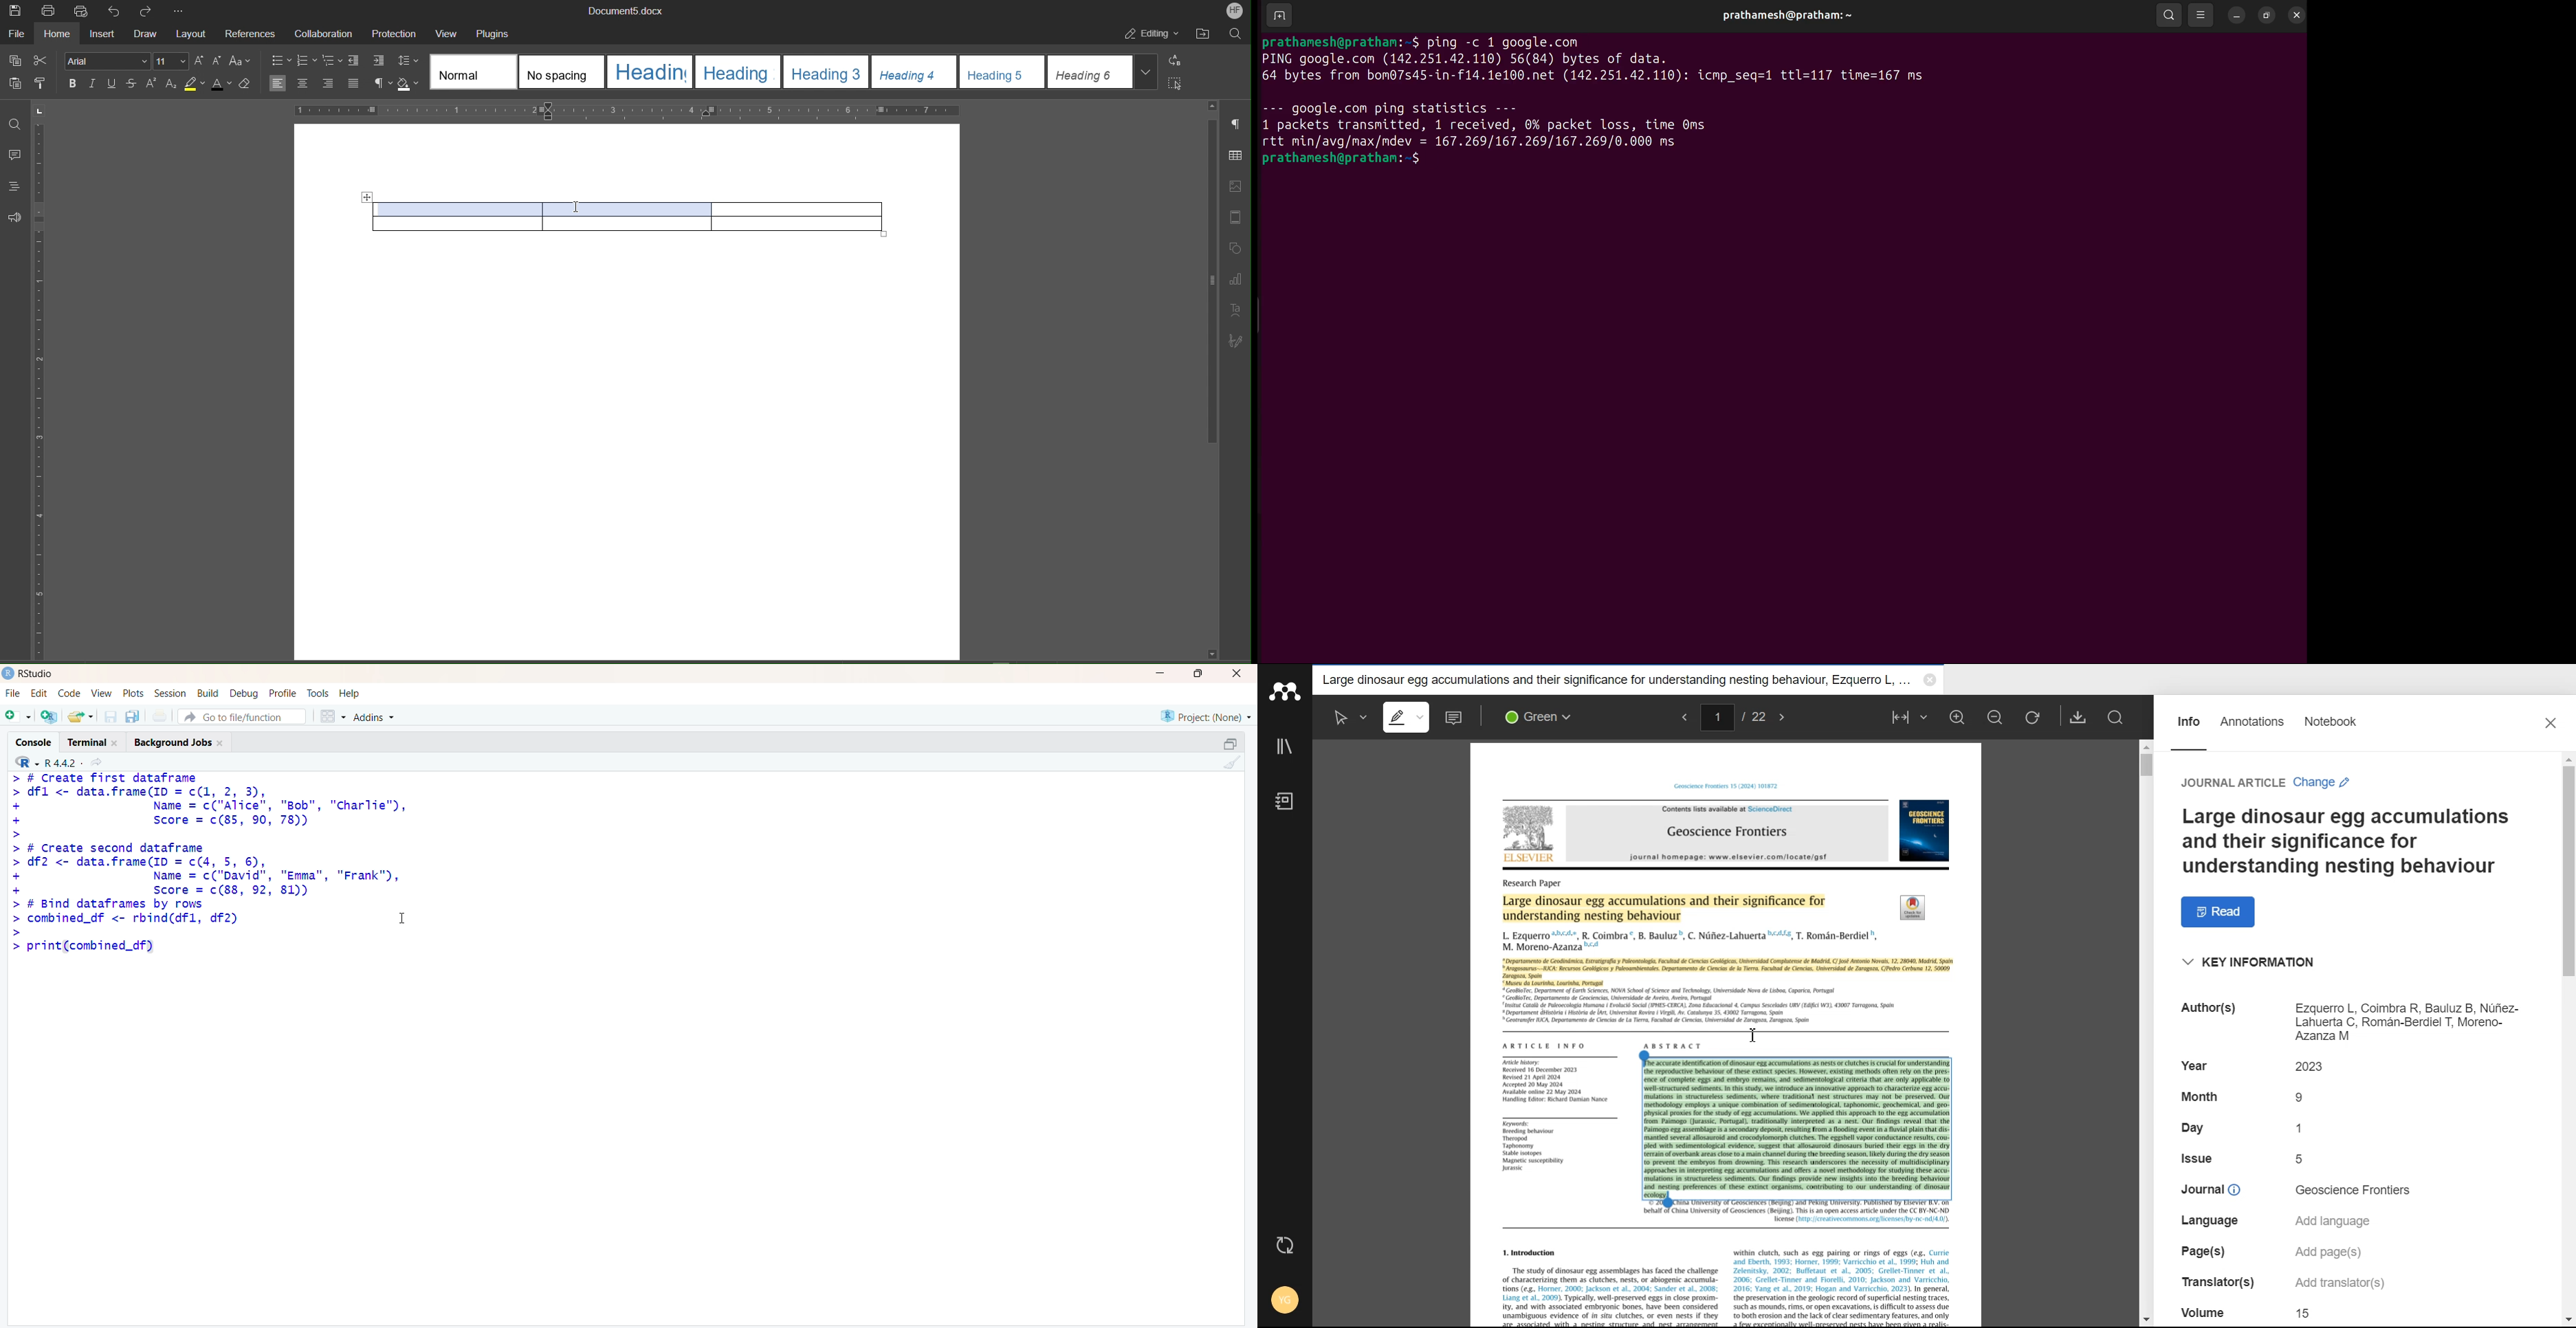  Describe the element at coordinates (1237, 183) in the screenshot. I see `Image Settings` at that location.